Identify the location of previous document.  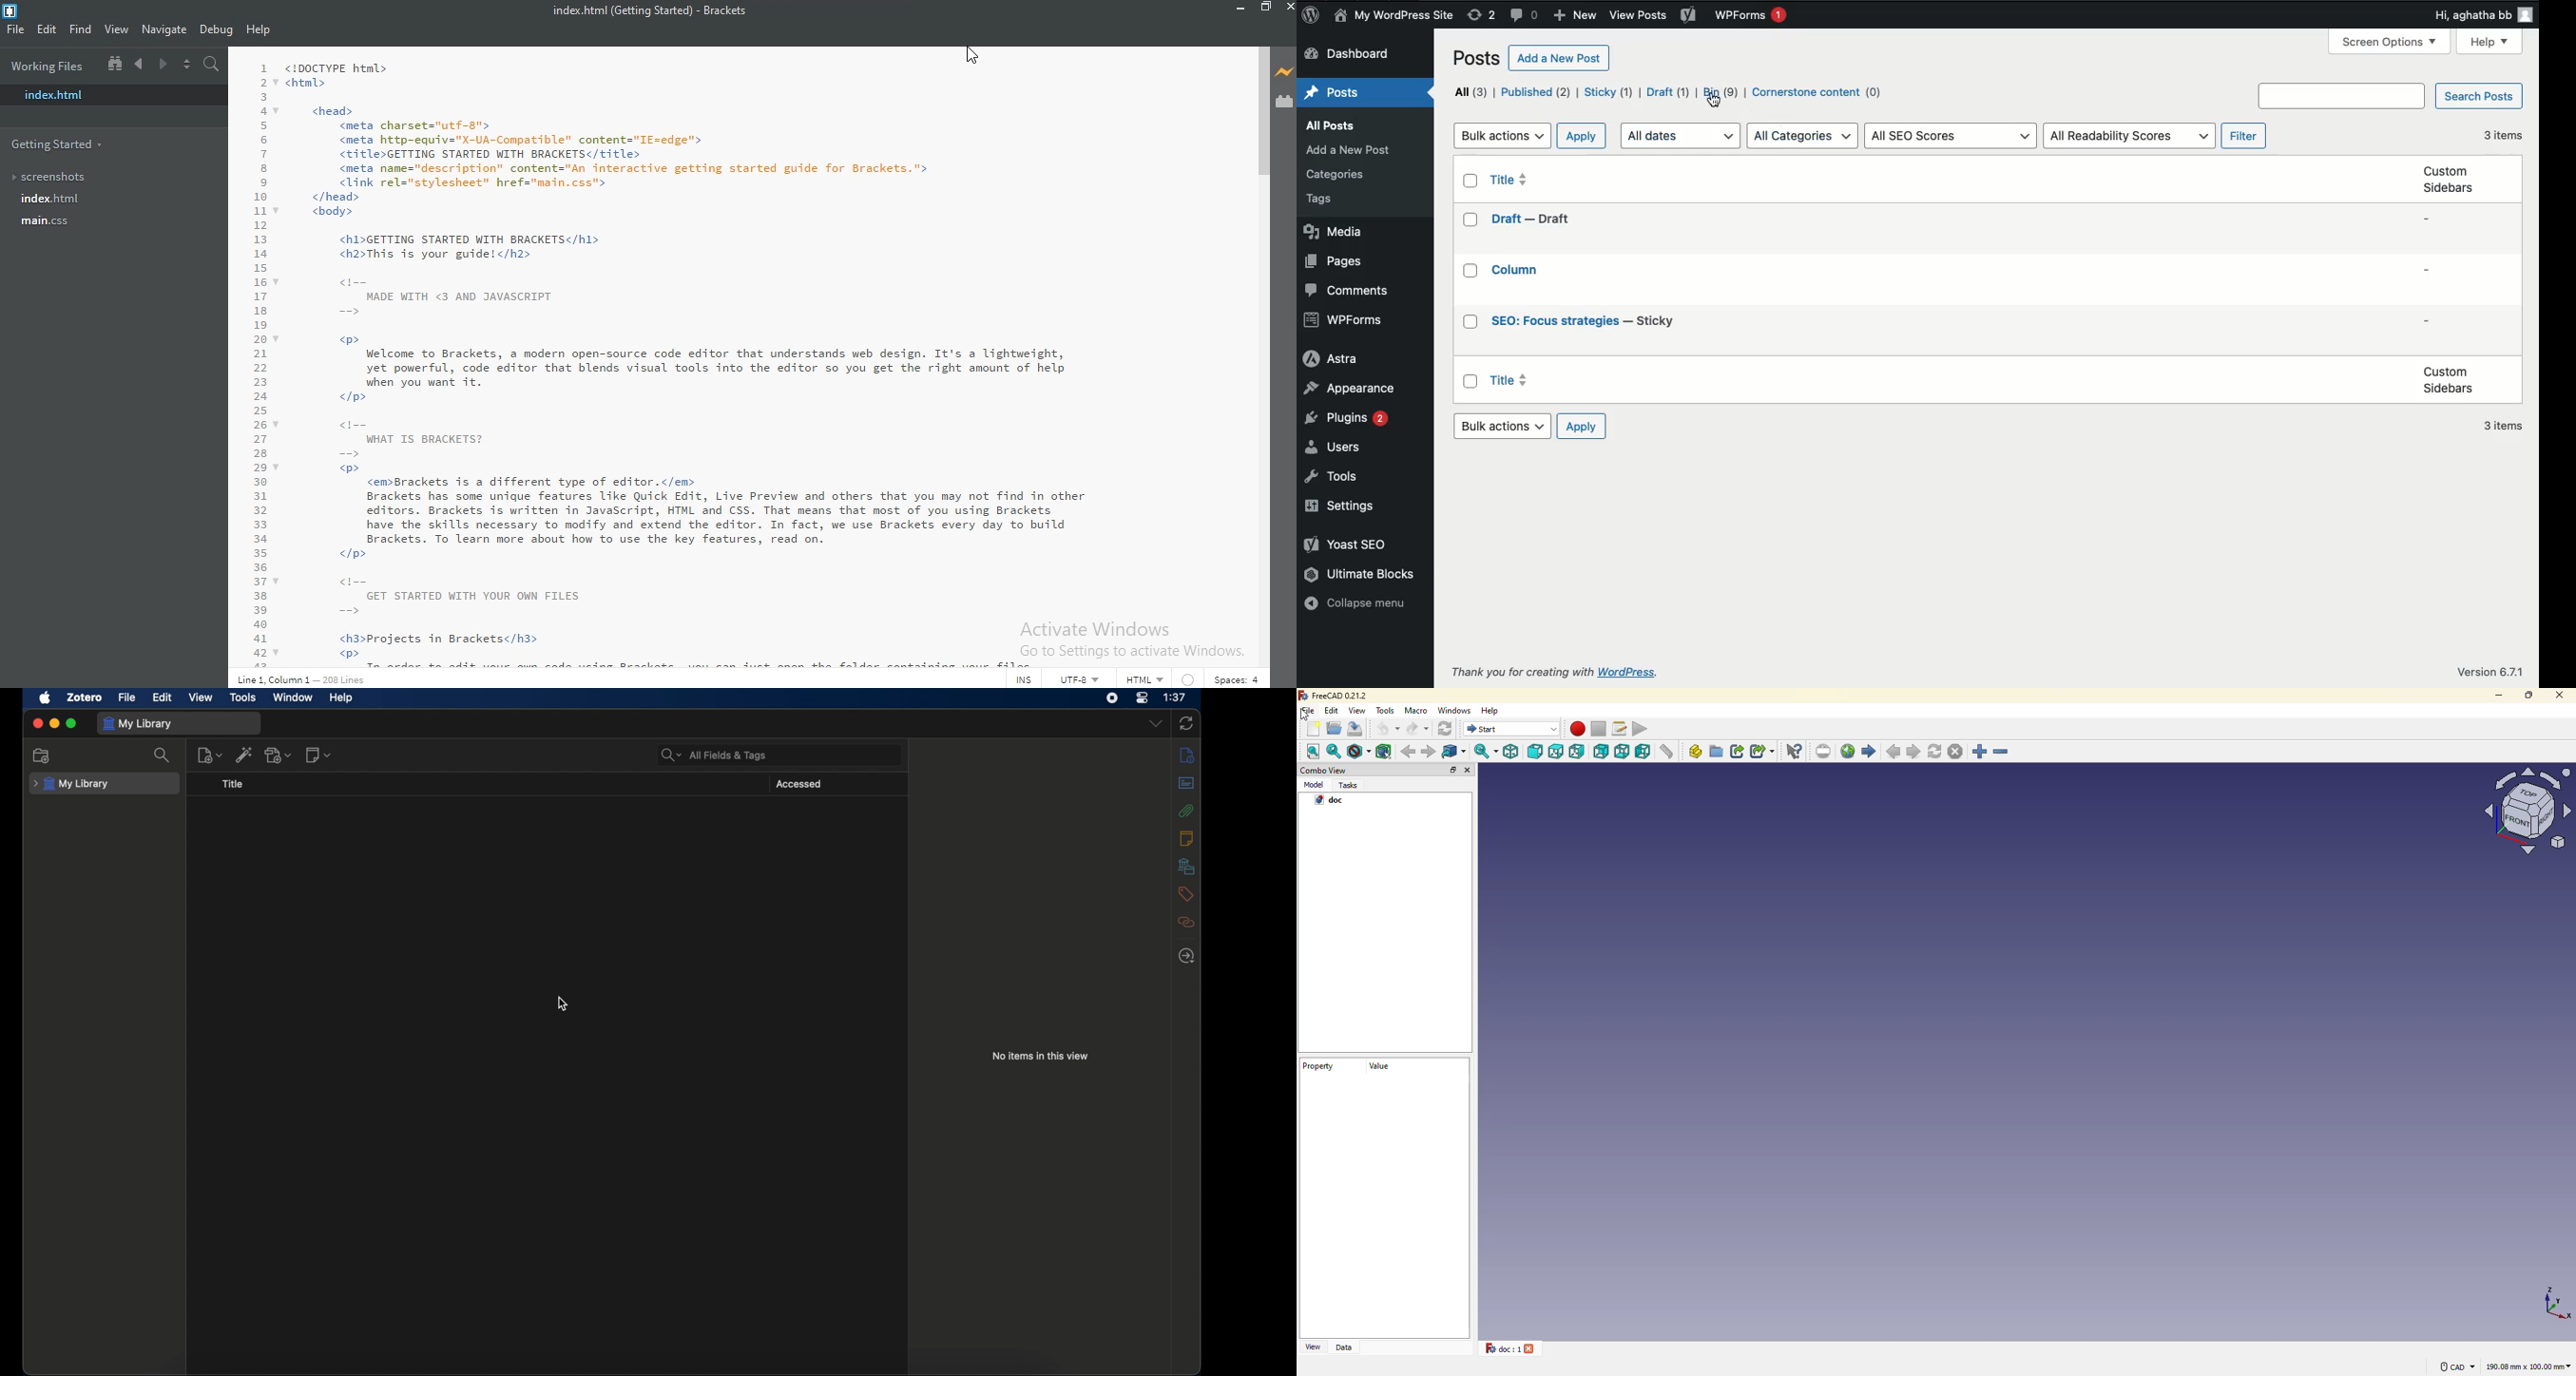
(137, 65).